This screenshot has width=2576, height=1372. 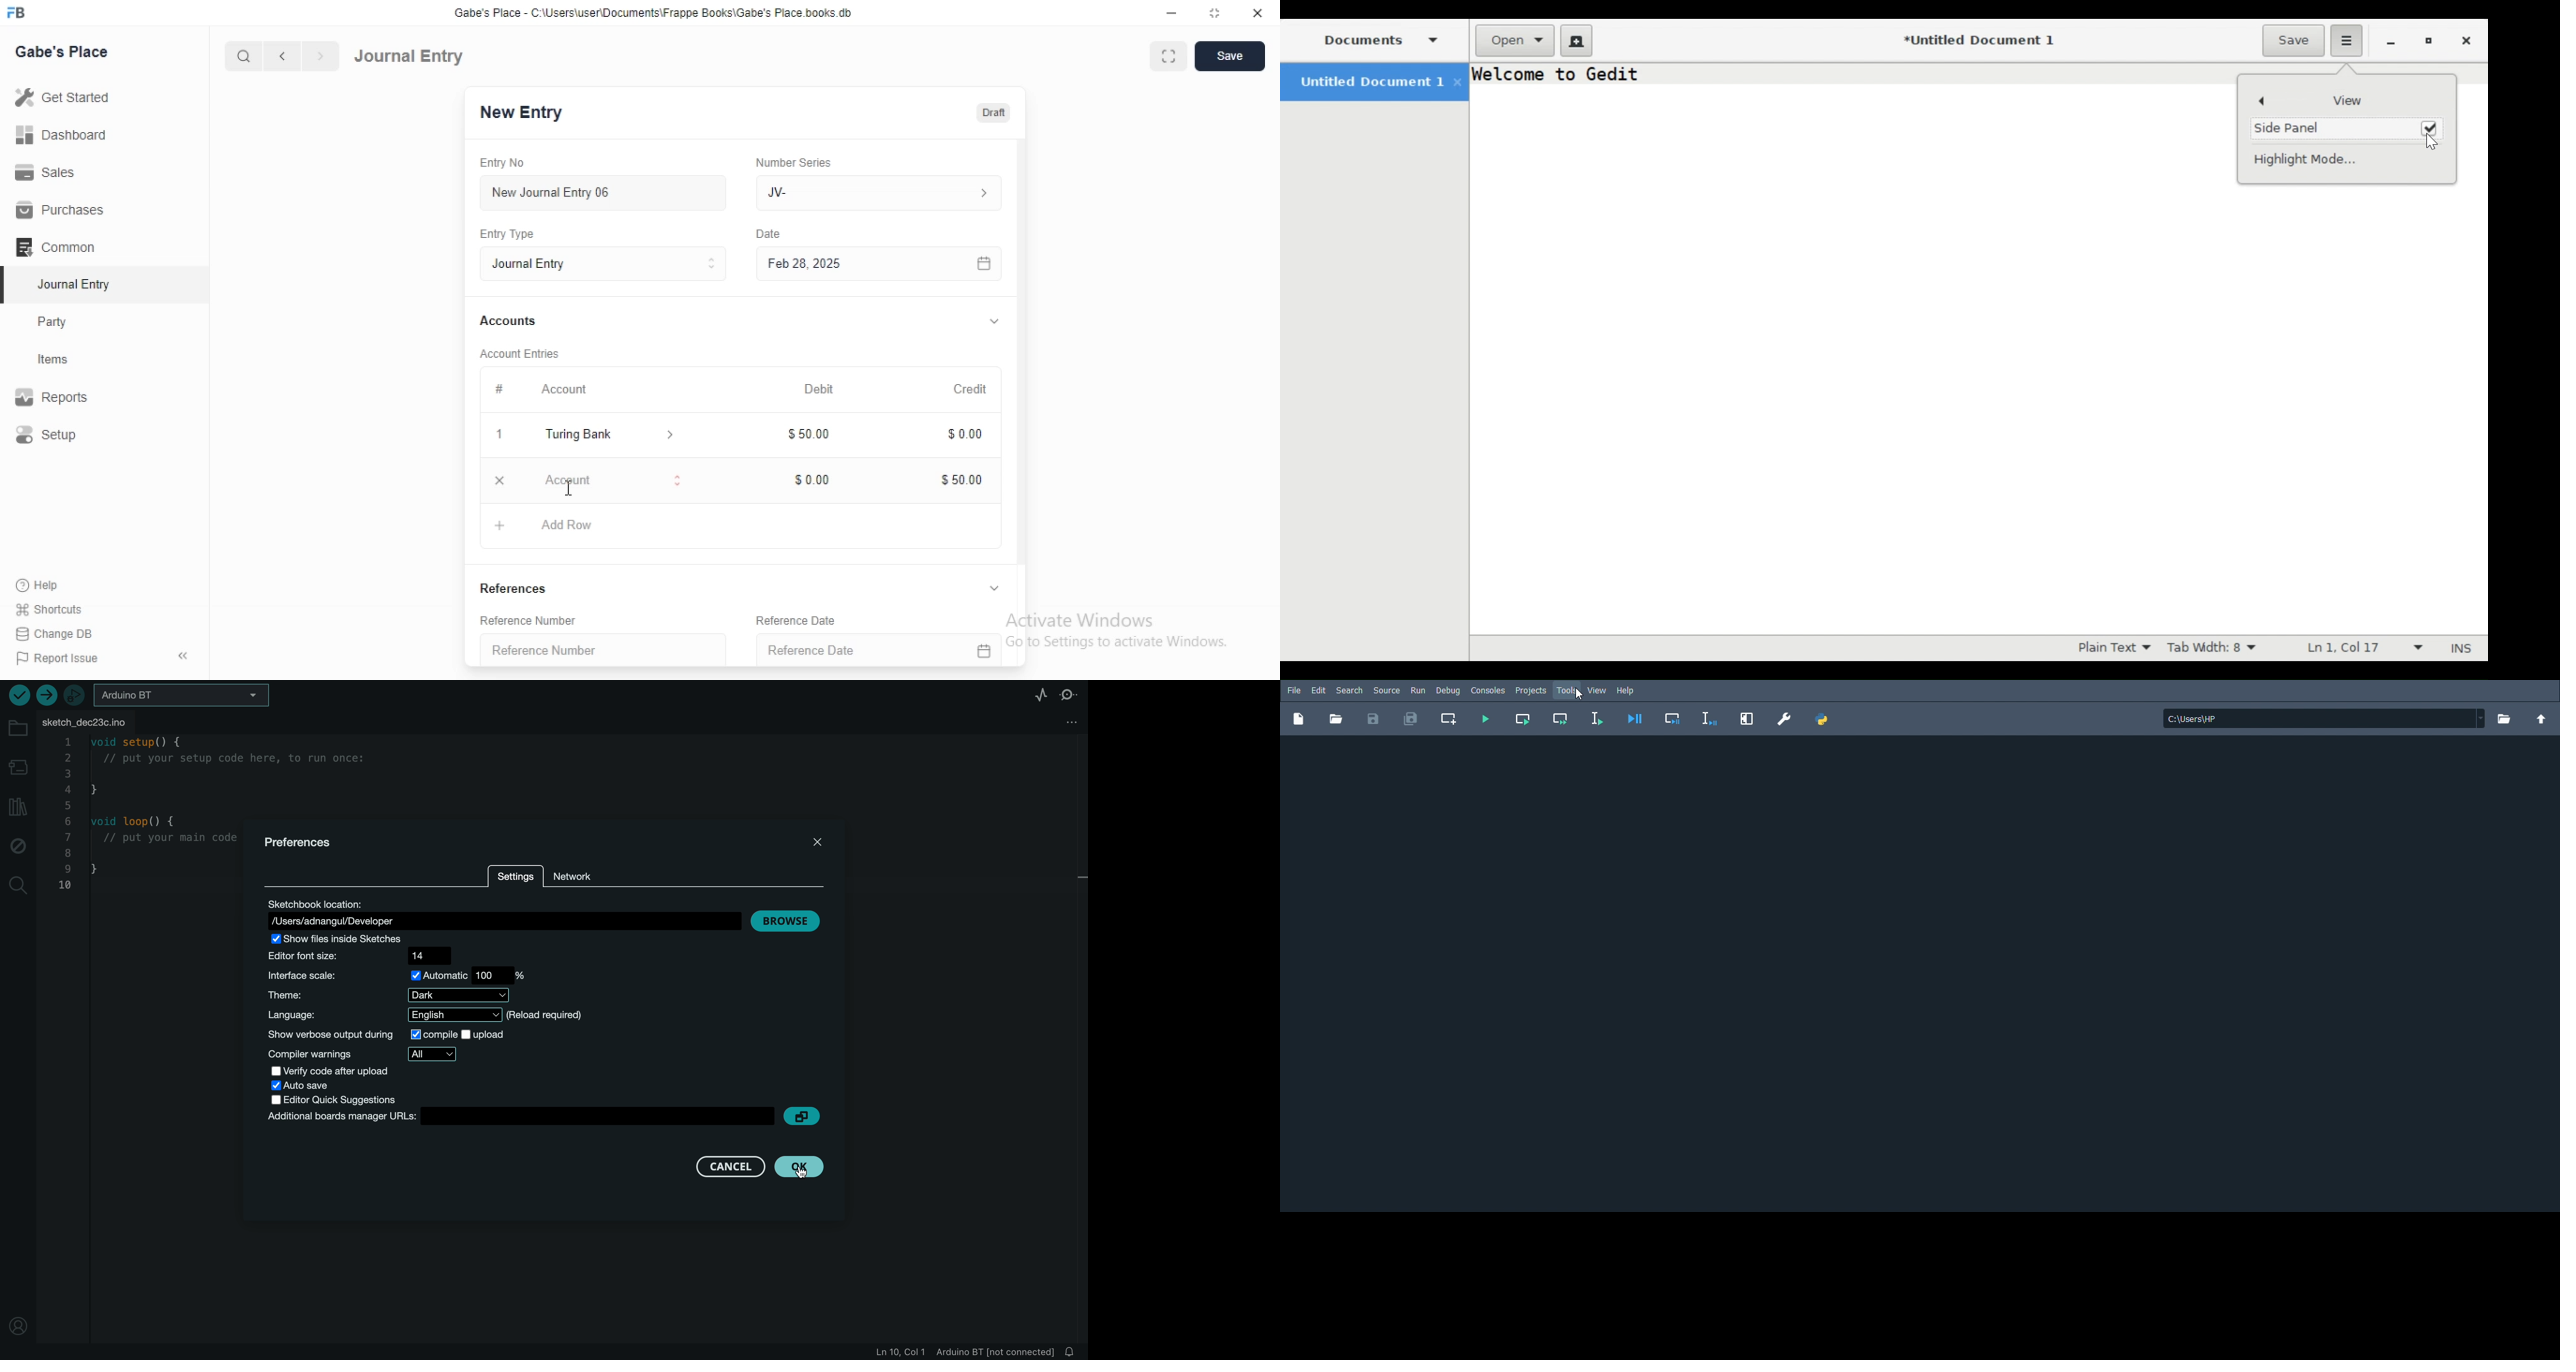 I want to click on Change DB, so click(x=60, y=633).